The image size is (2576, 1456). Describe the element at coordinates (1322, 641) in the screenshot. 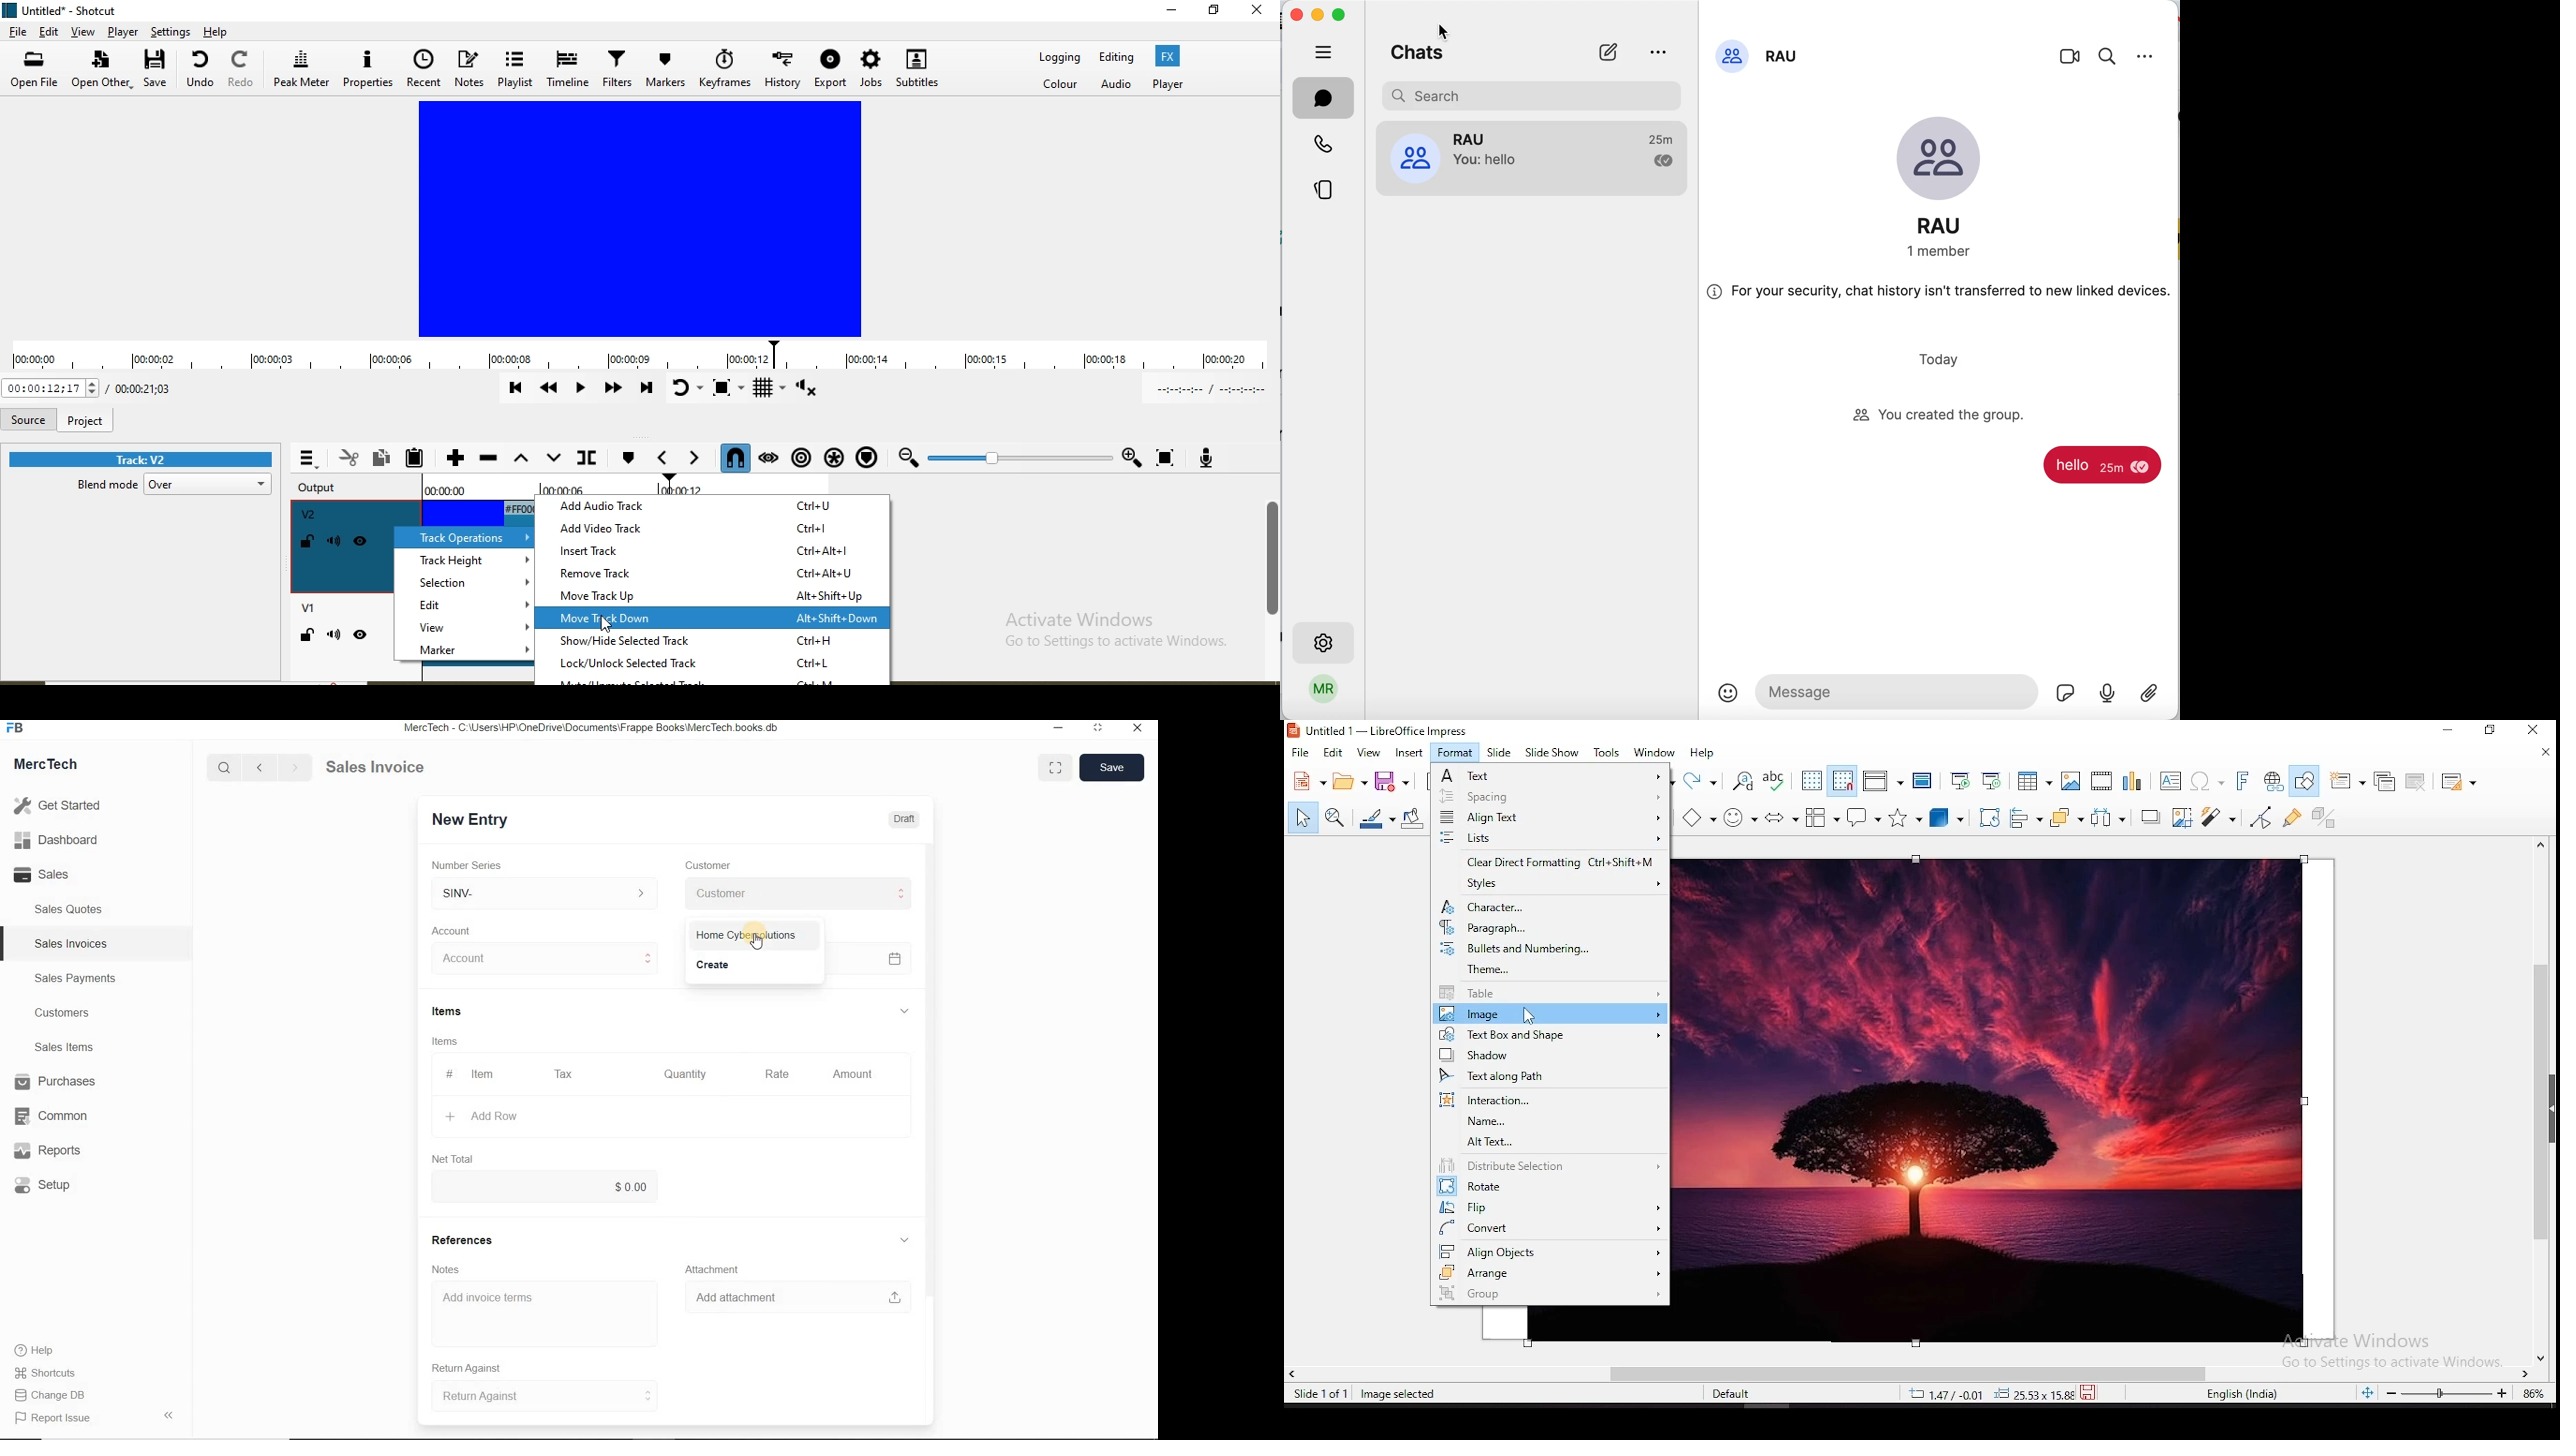

I see `settings` at that location.